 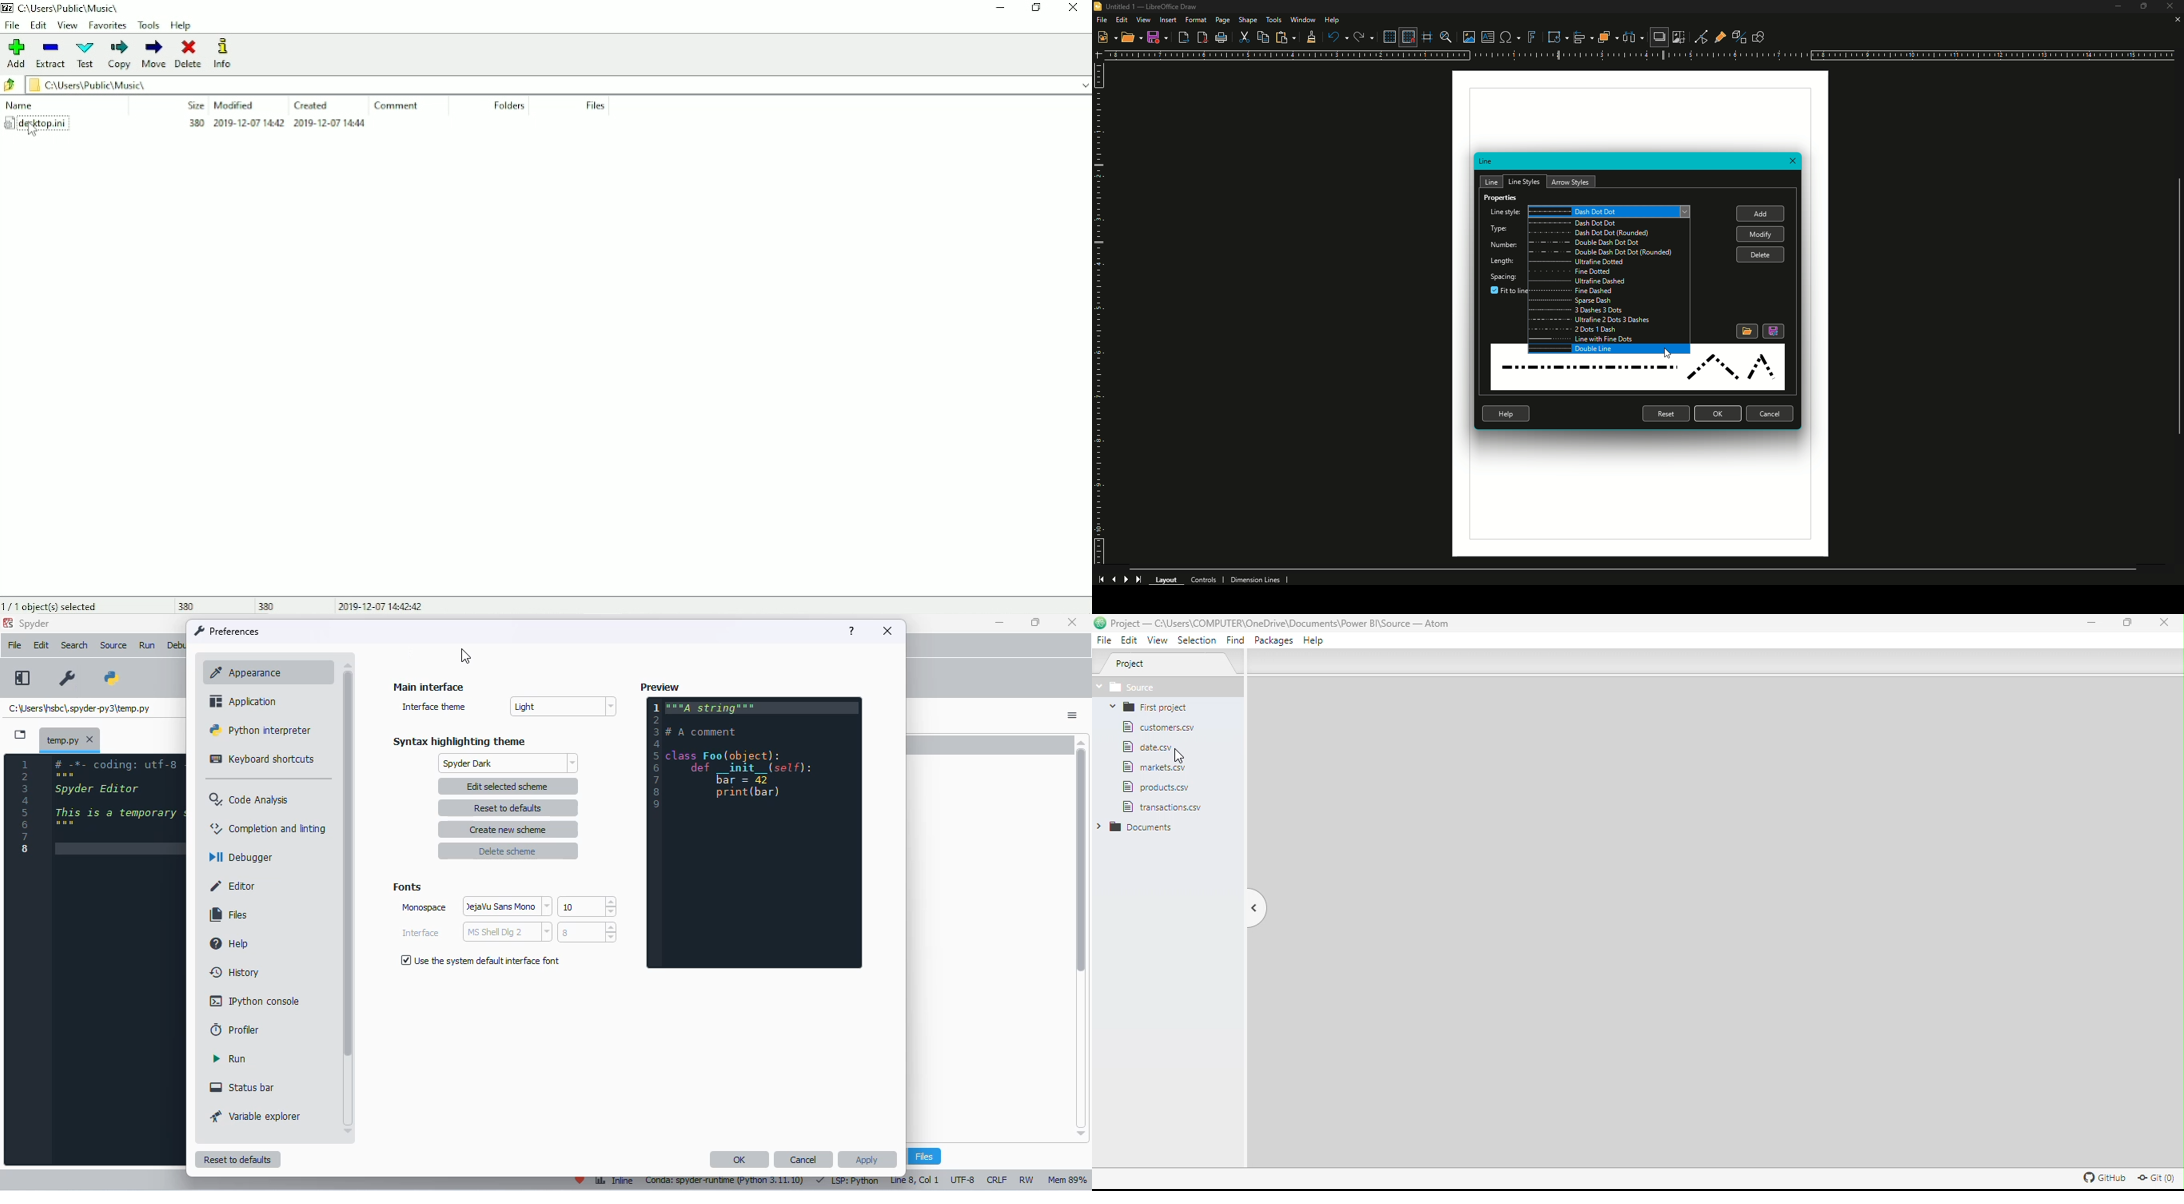 I want to click on Shape, so click(x=1248, y=20).